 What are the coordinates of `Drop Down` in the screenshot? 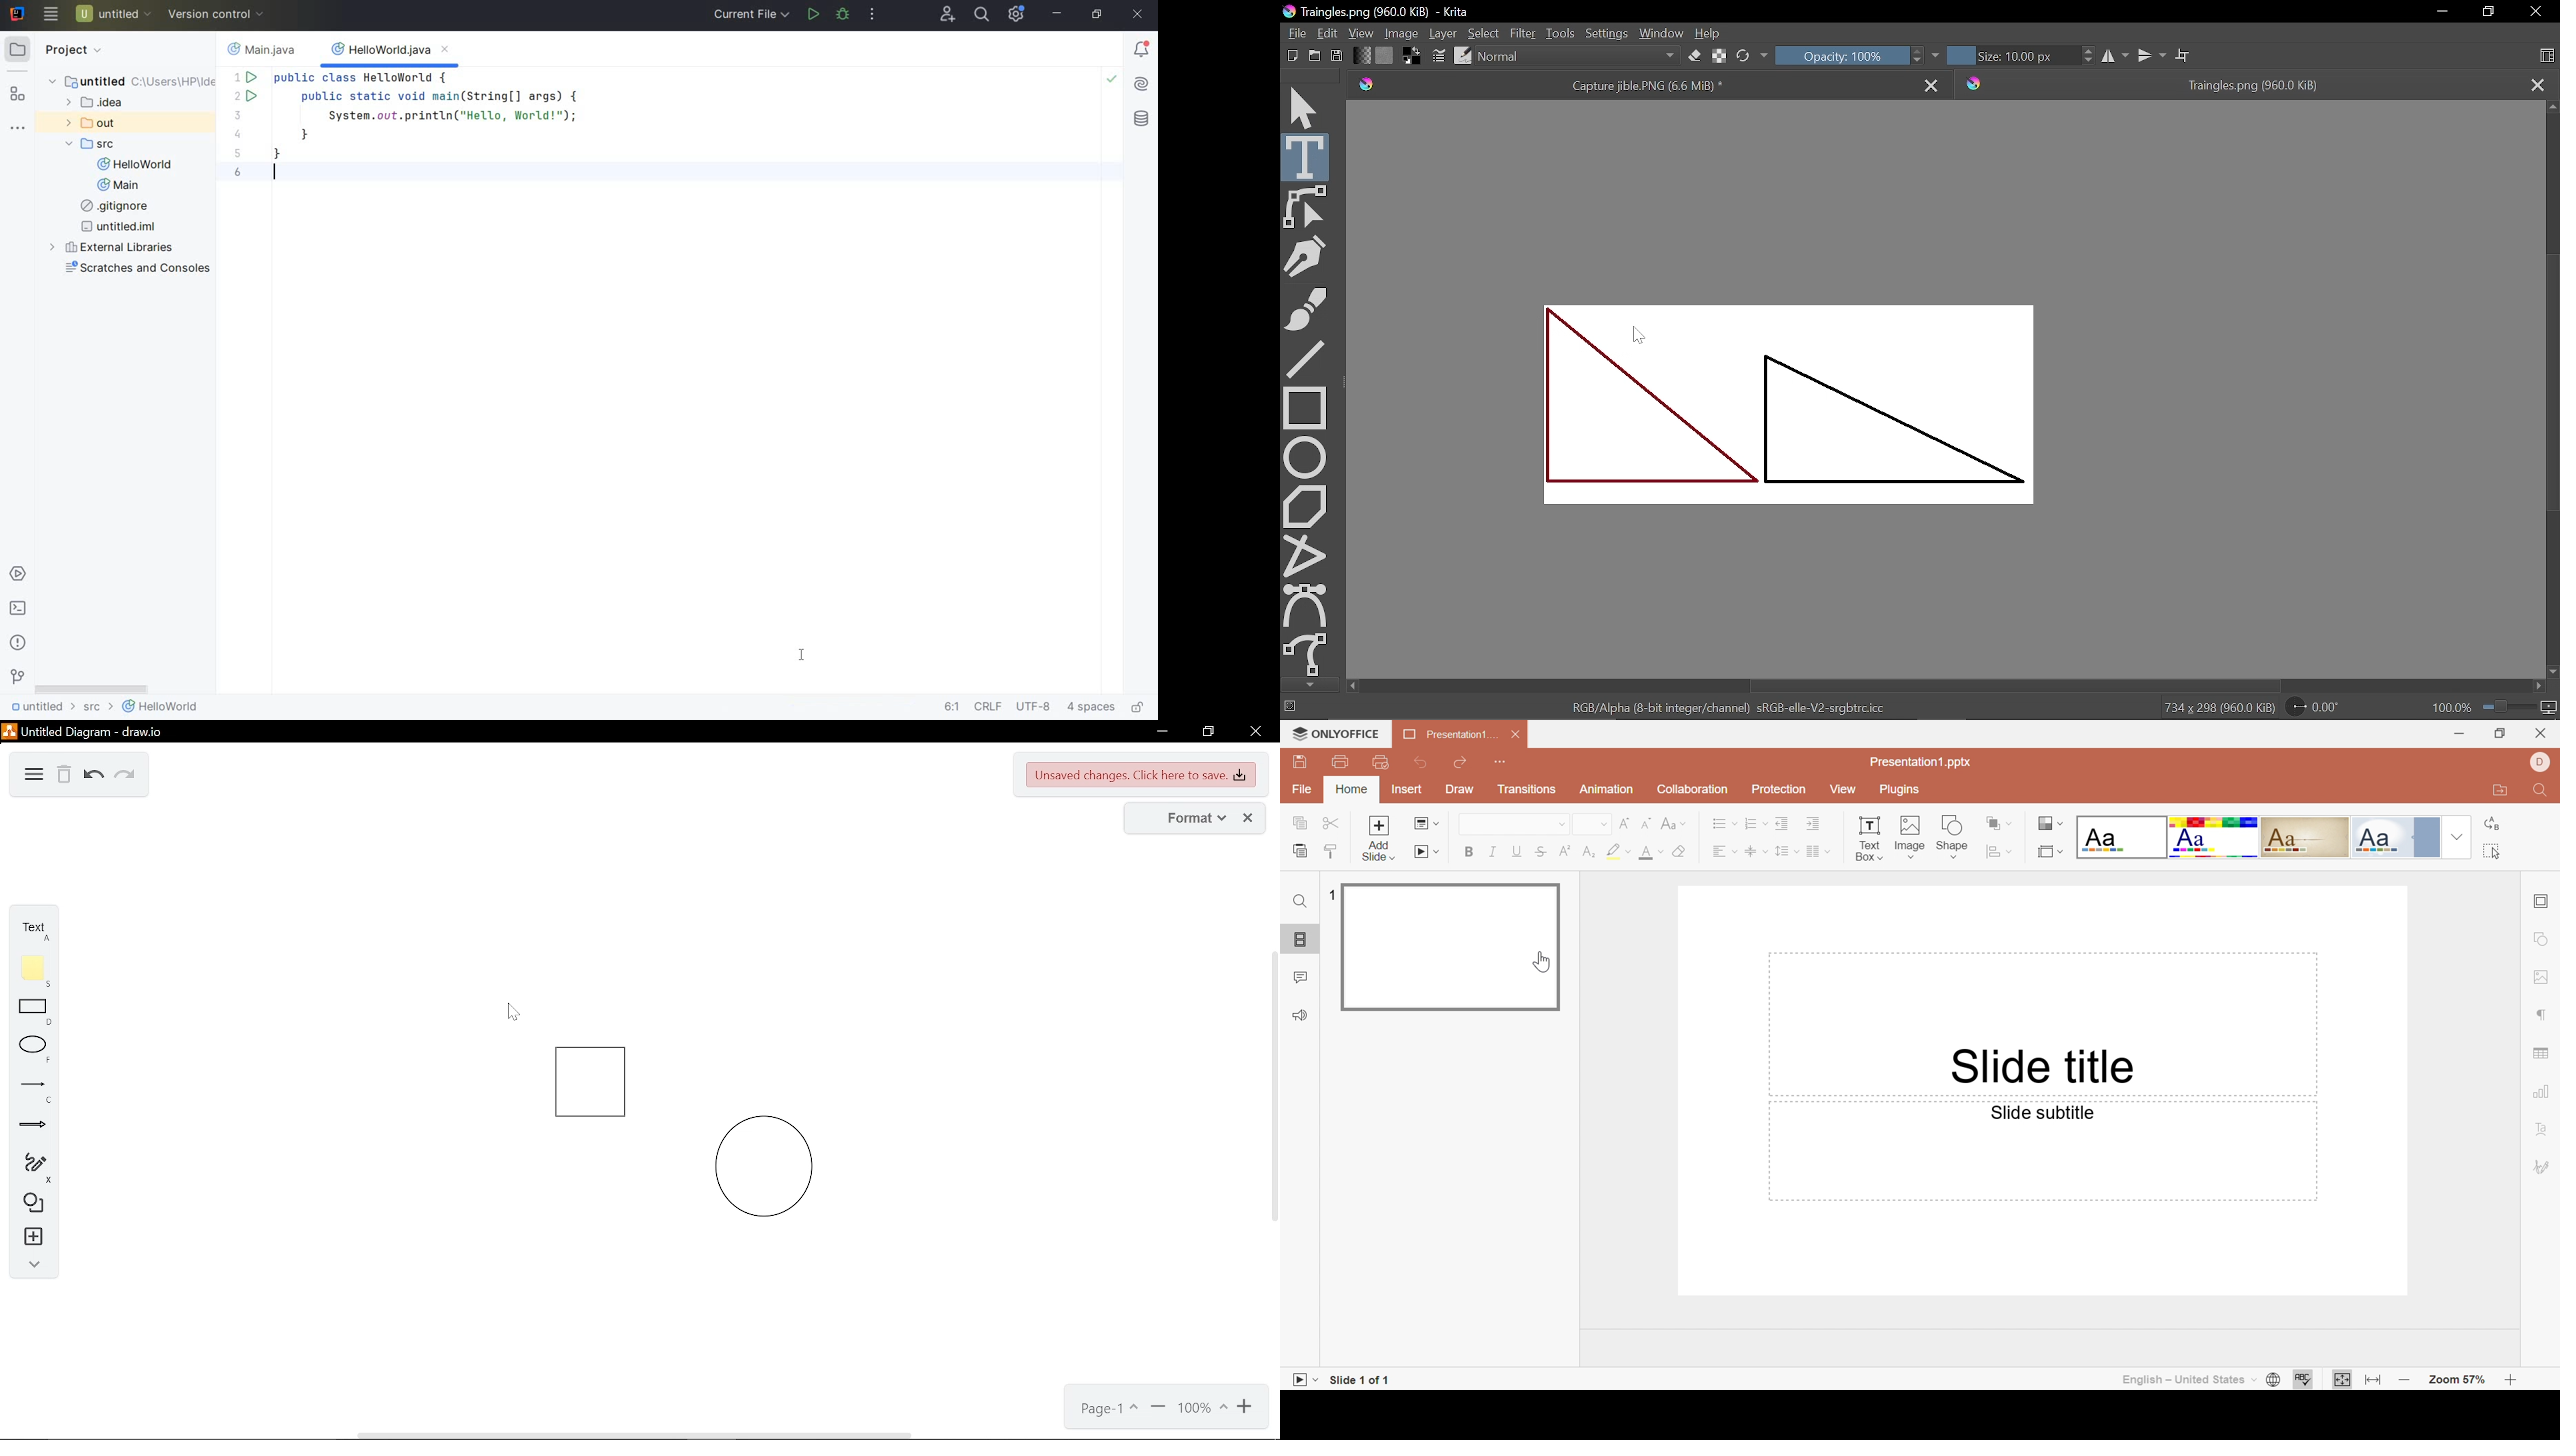 It's located at (1764, 851).